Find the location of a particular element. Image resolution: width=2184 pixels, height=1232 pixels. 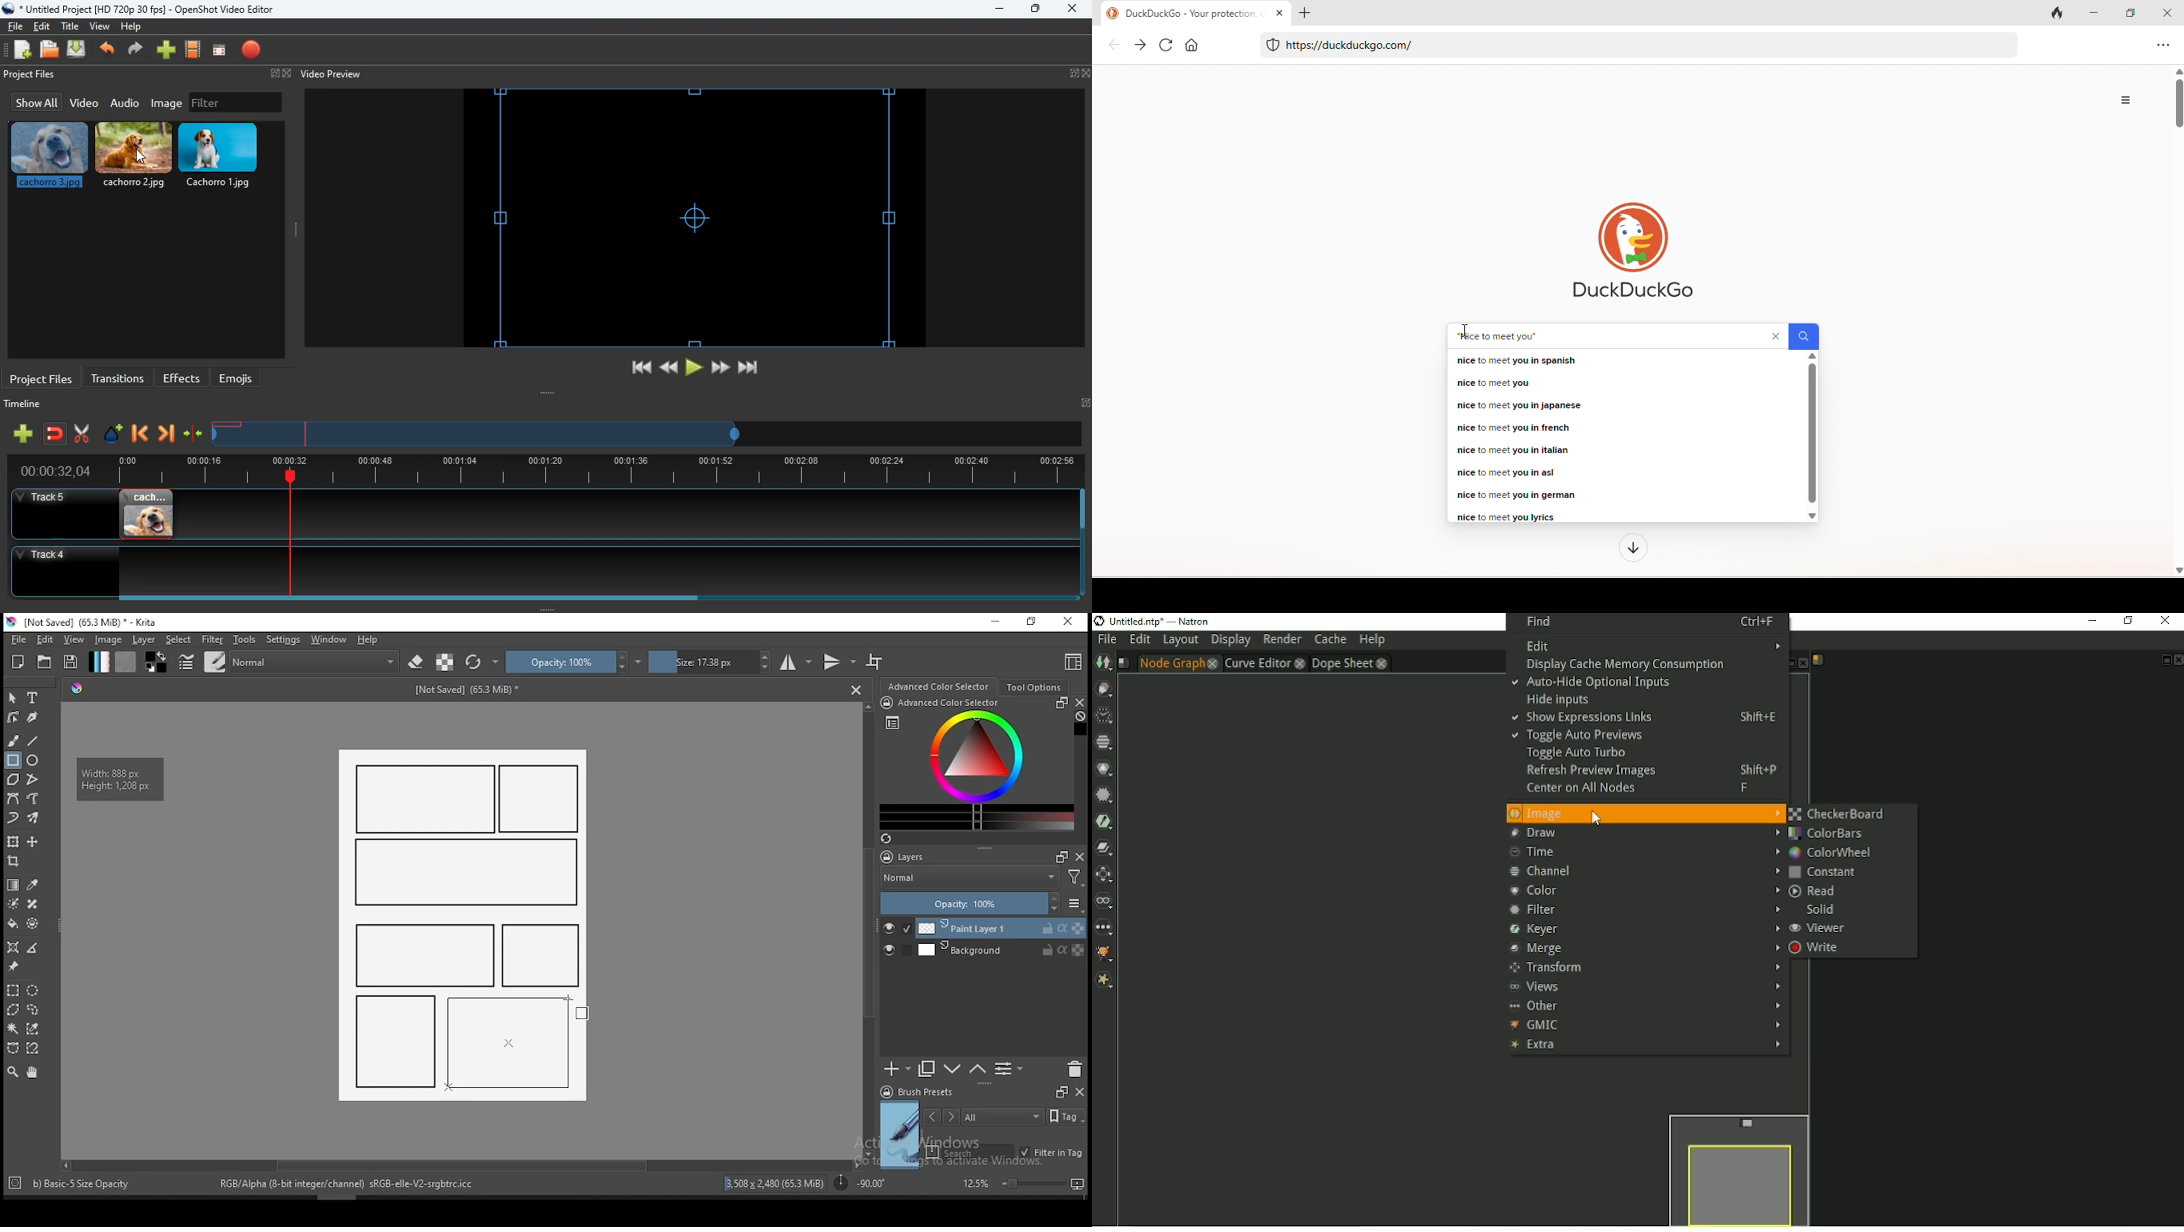

tool options is located at coordinates (1035, 687).